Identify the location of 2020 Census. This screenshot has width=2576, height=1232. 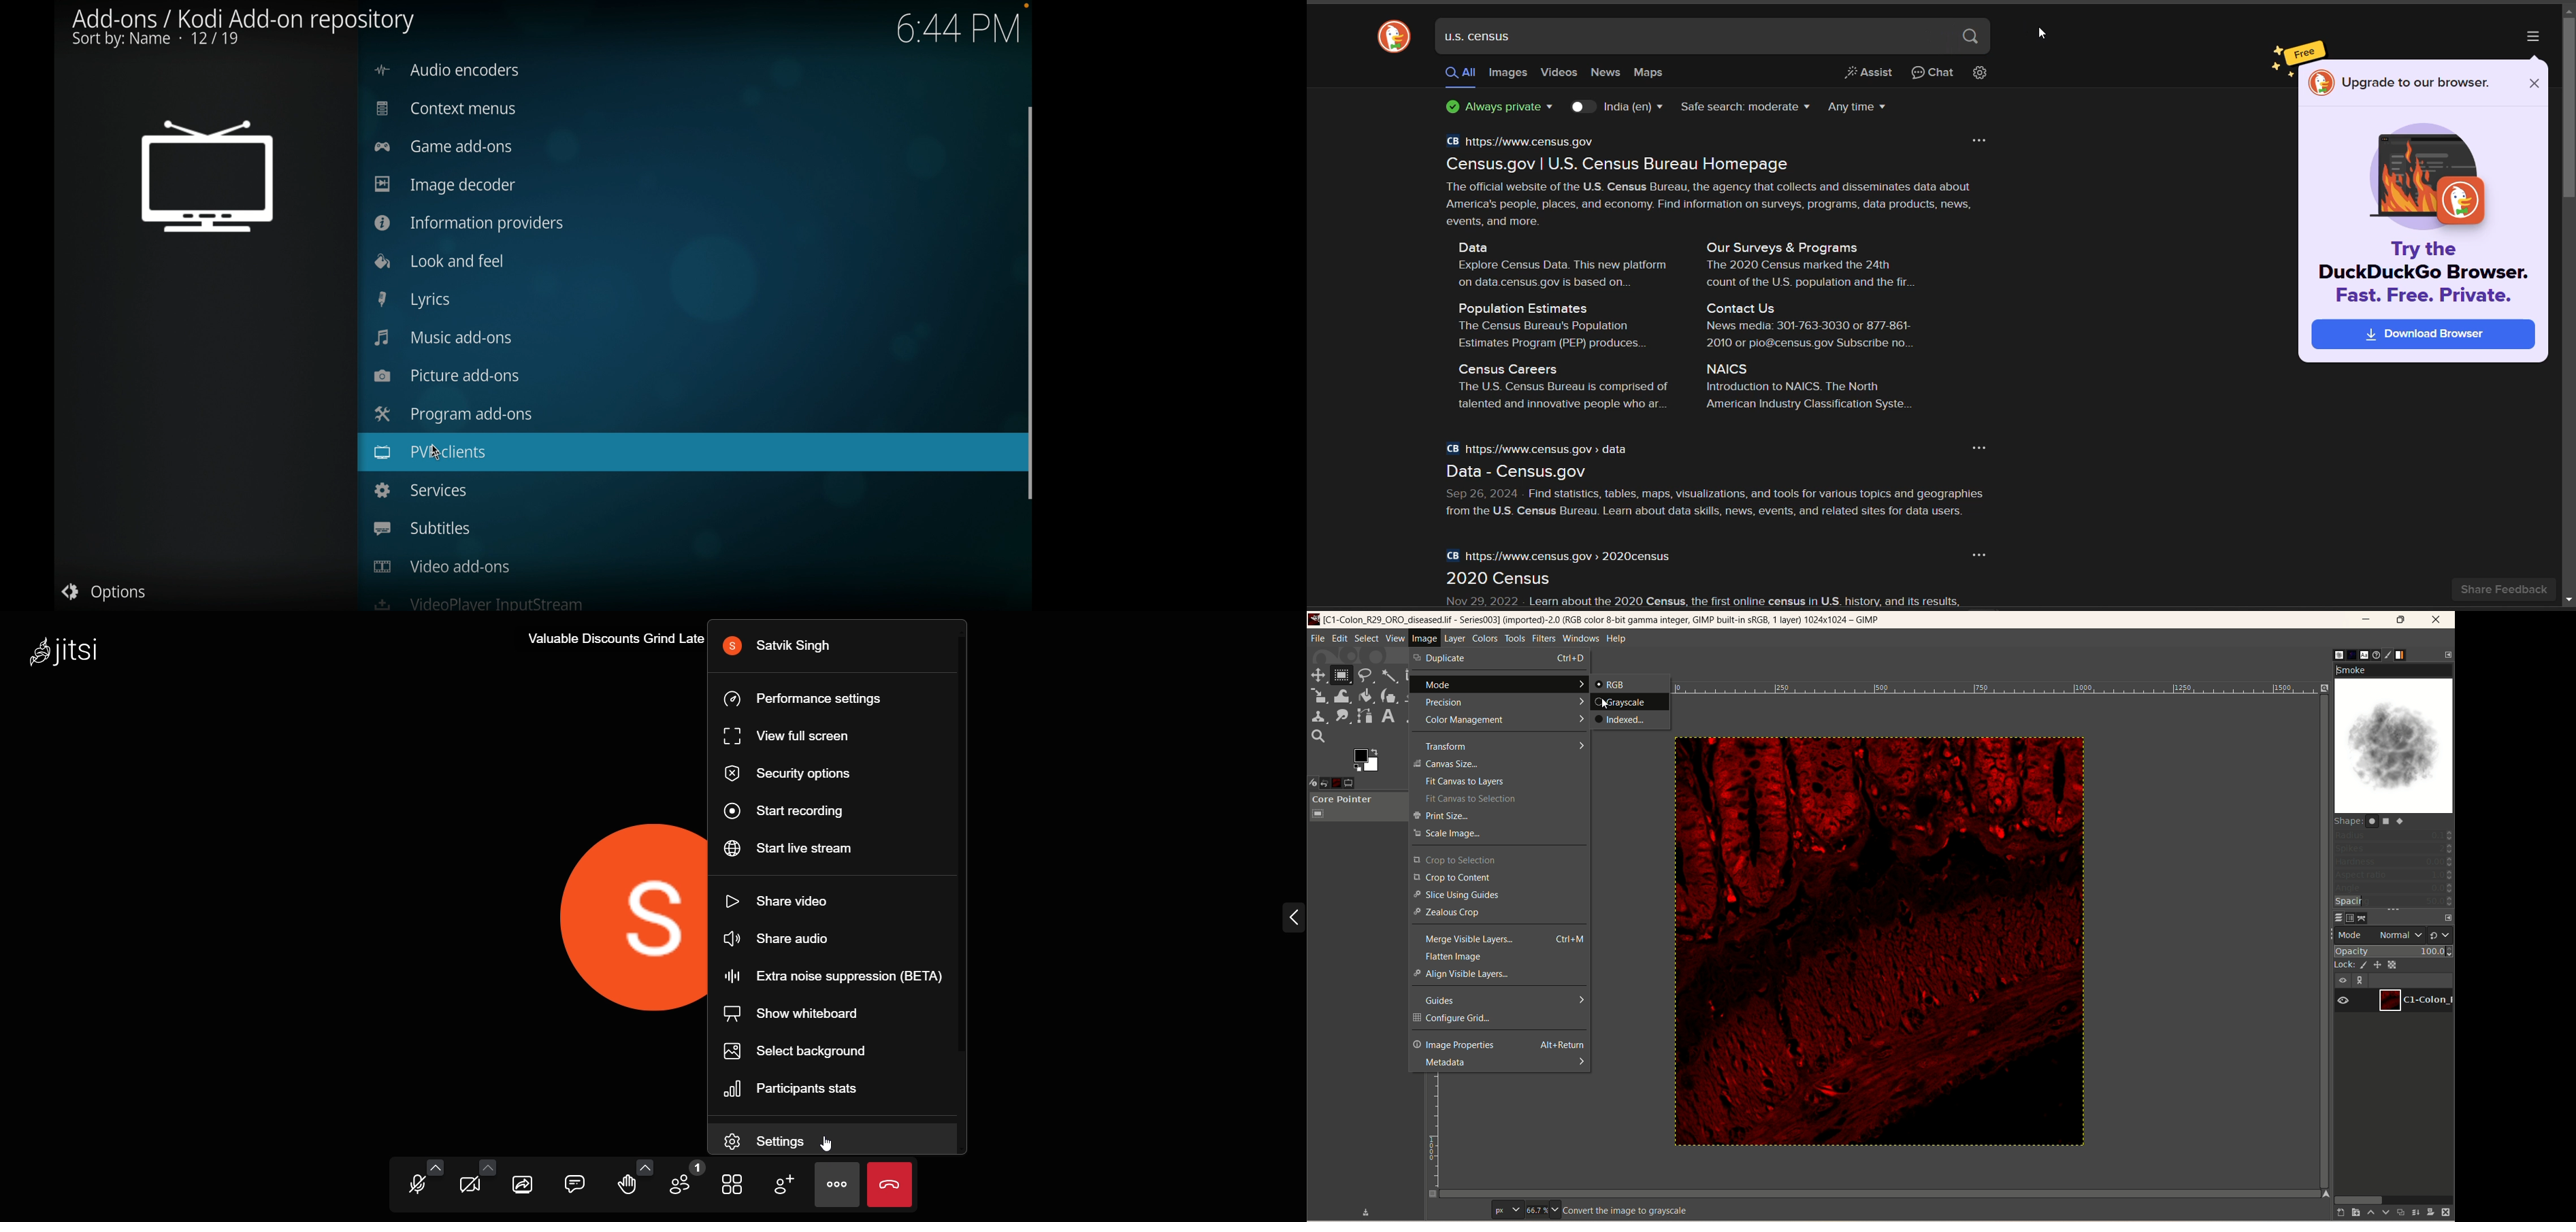
(1503, 579).